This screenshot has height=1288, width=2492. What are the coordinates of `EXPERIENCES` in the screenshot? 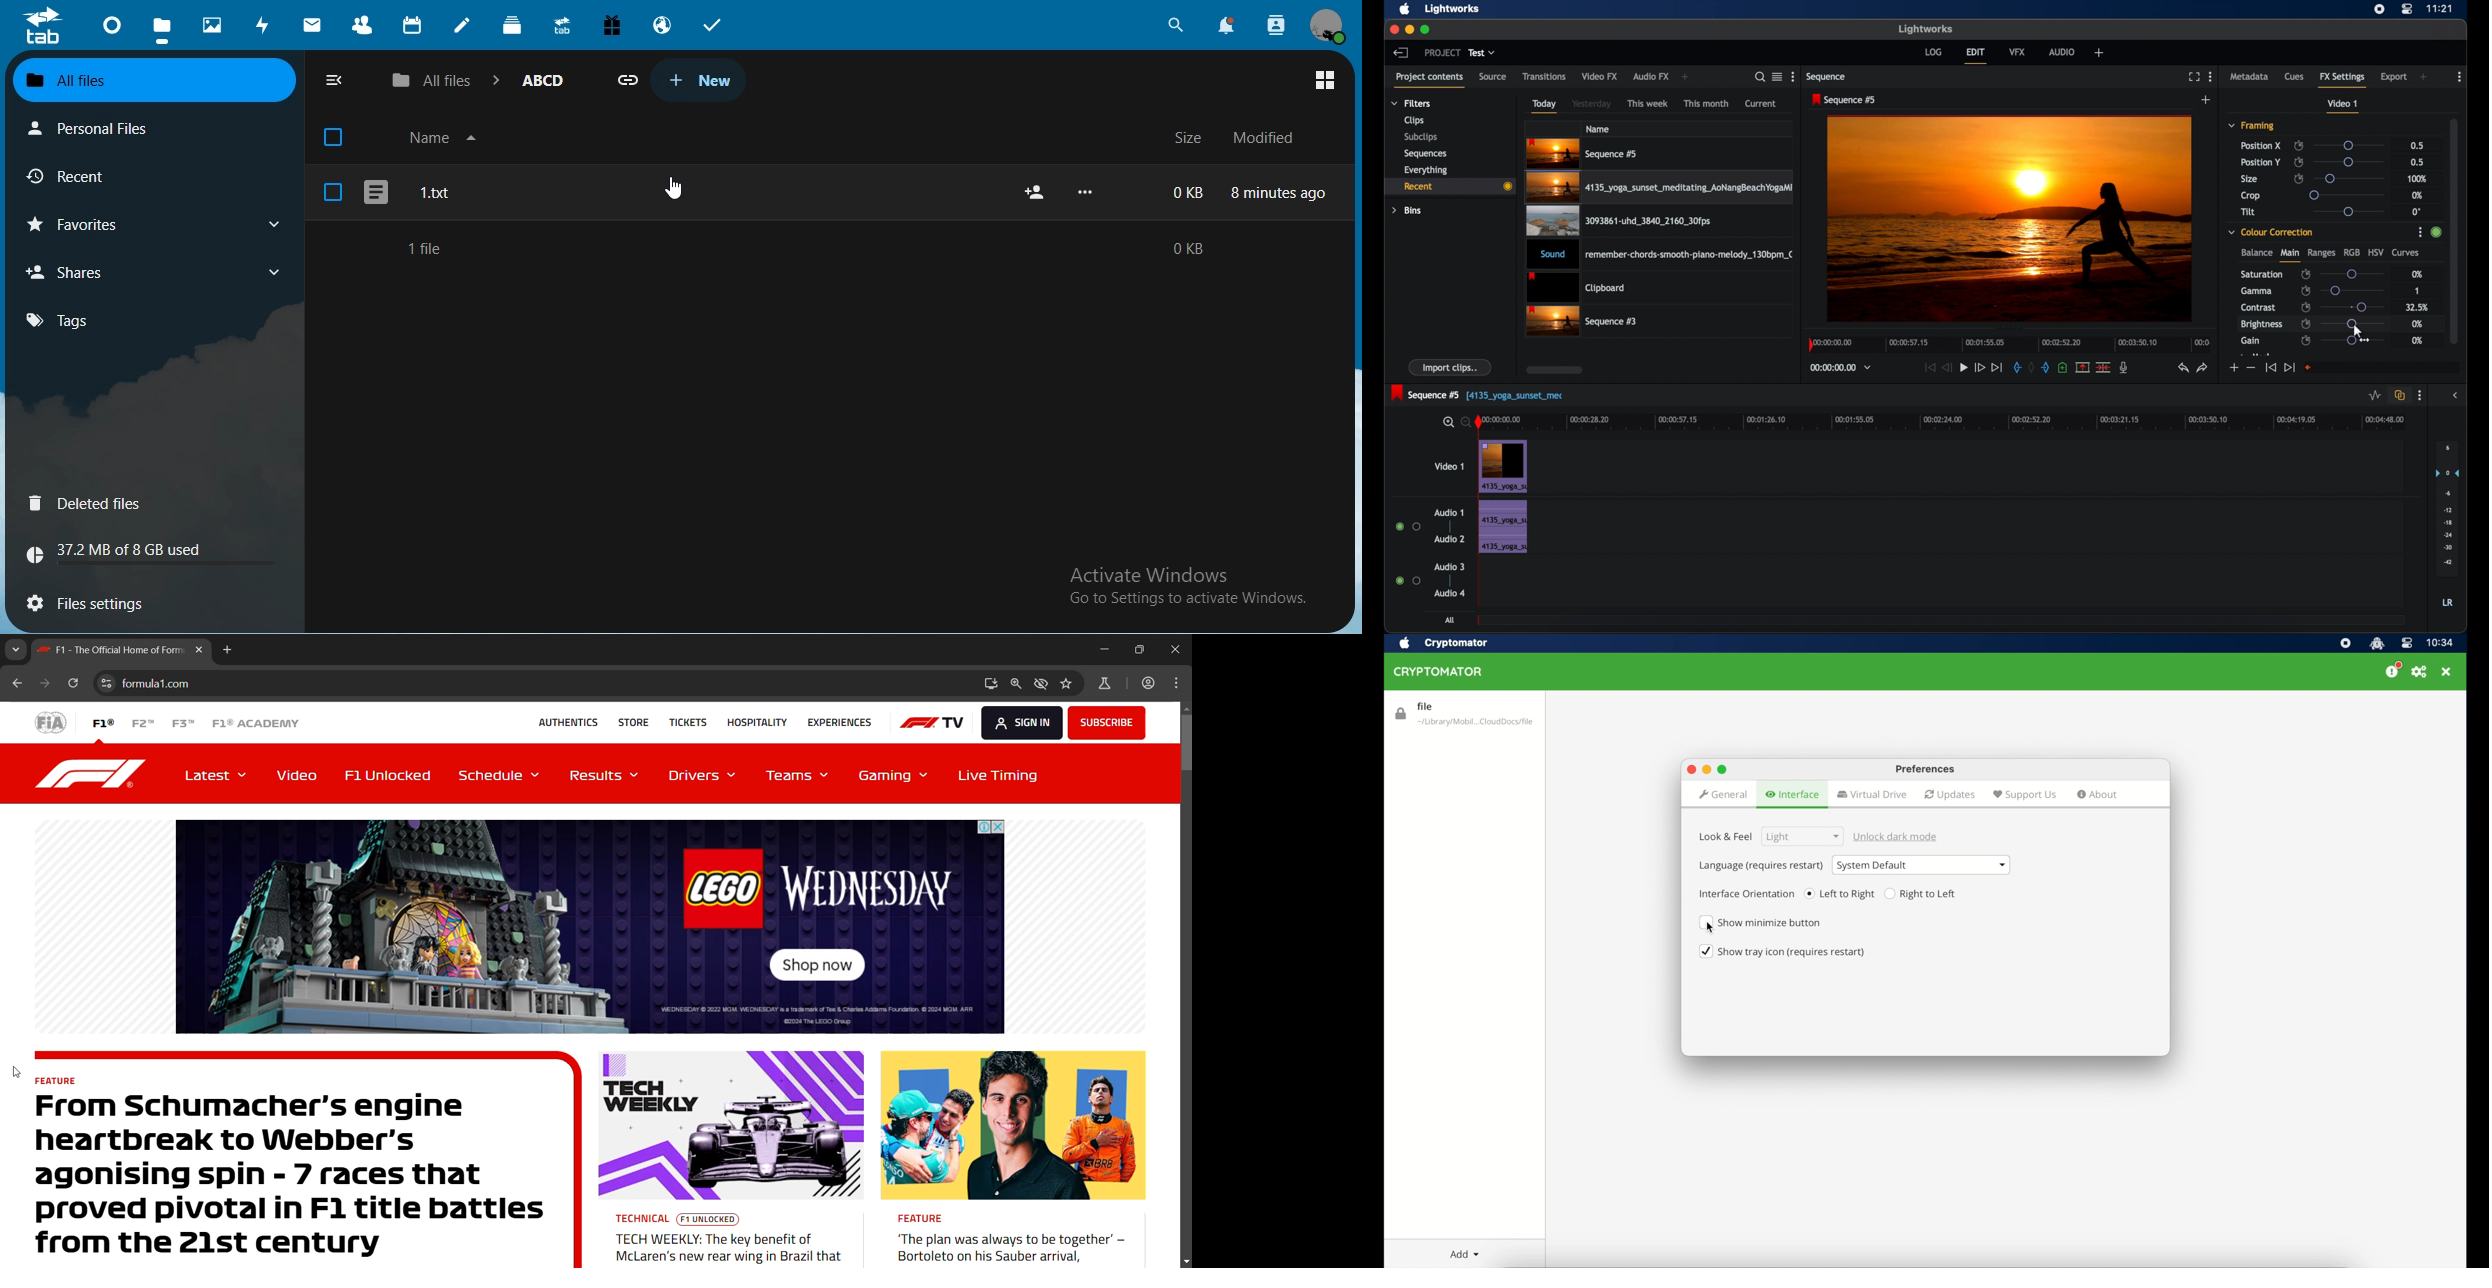 It's located at (840, 722).